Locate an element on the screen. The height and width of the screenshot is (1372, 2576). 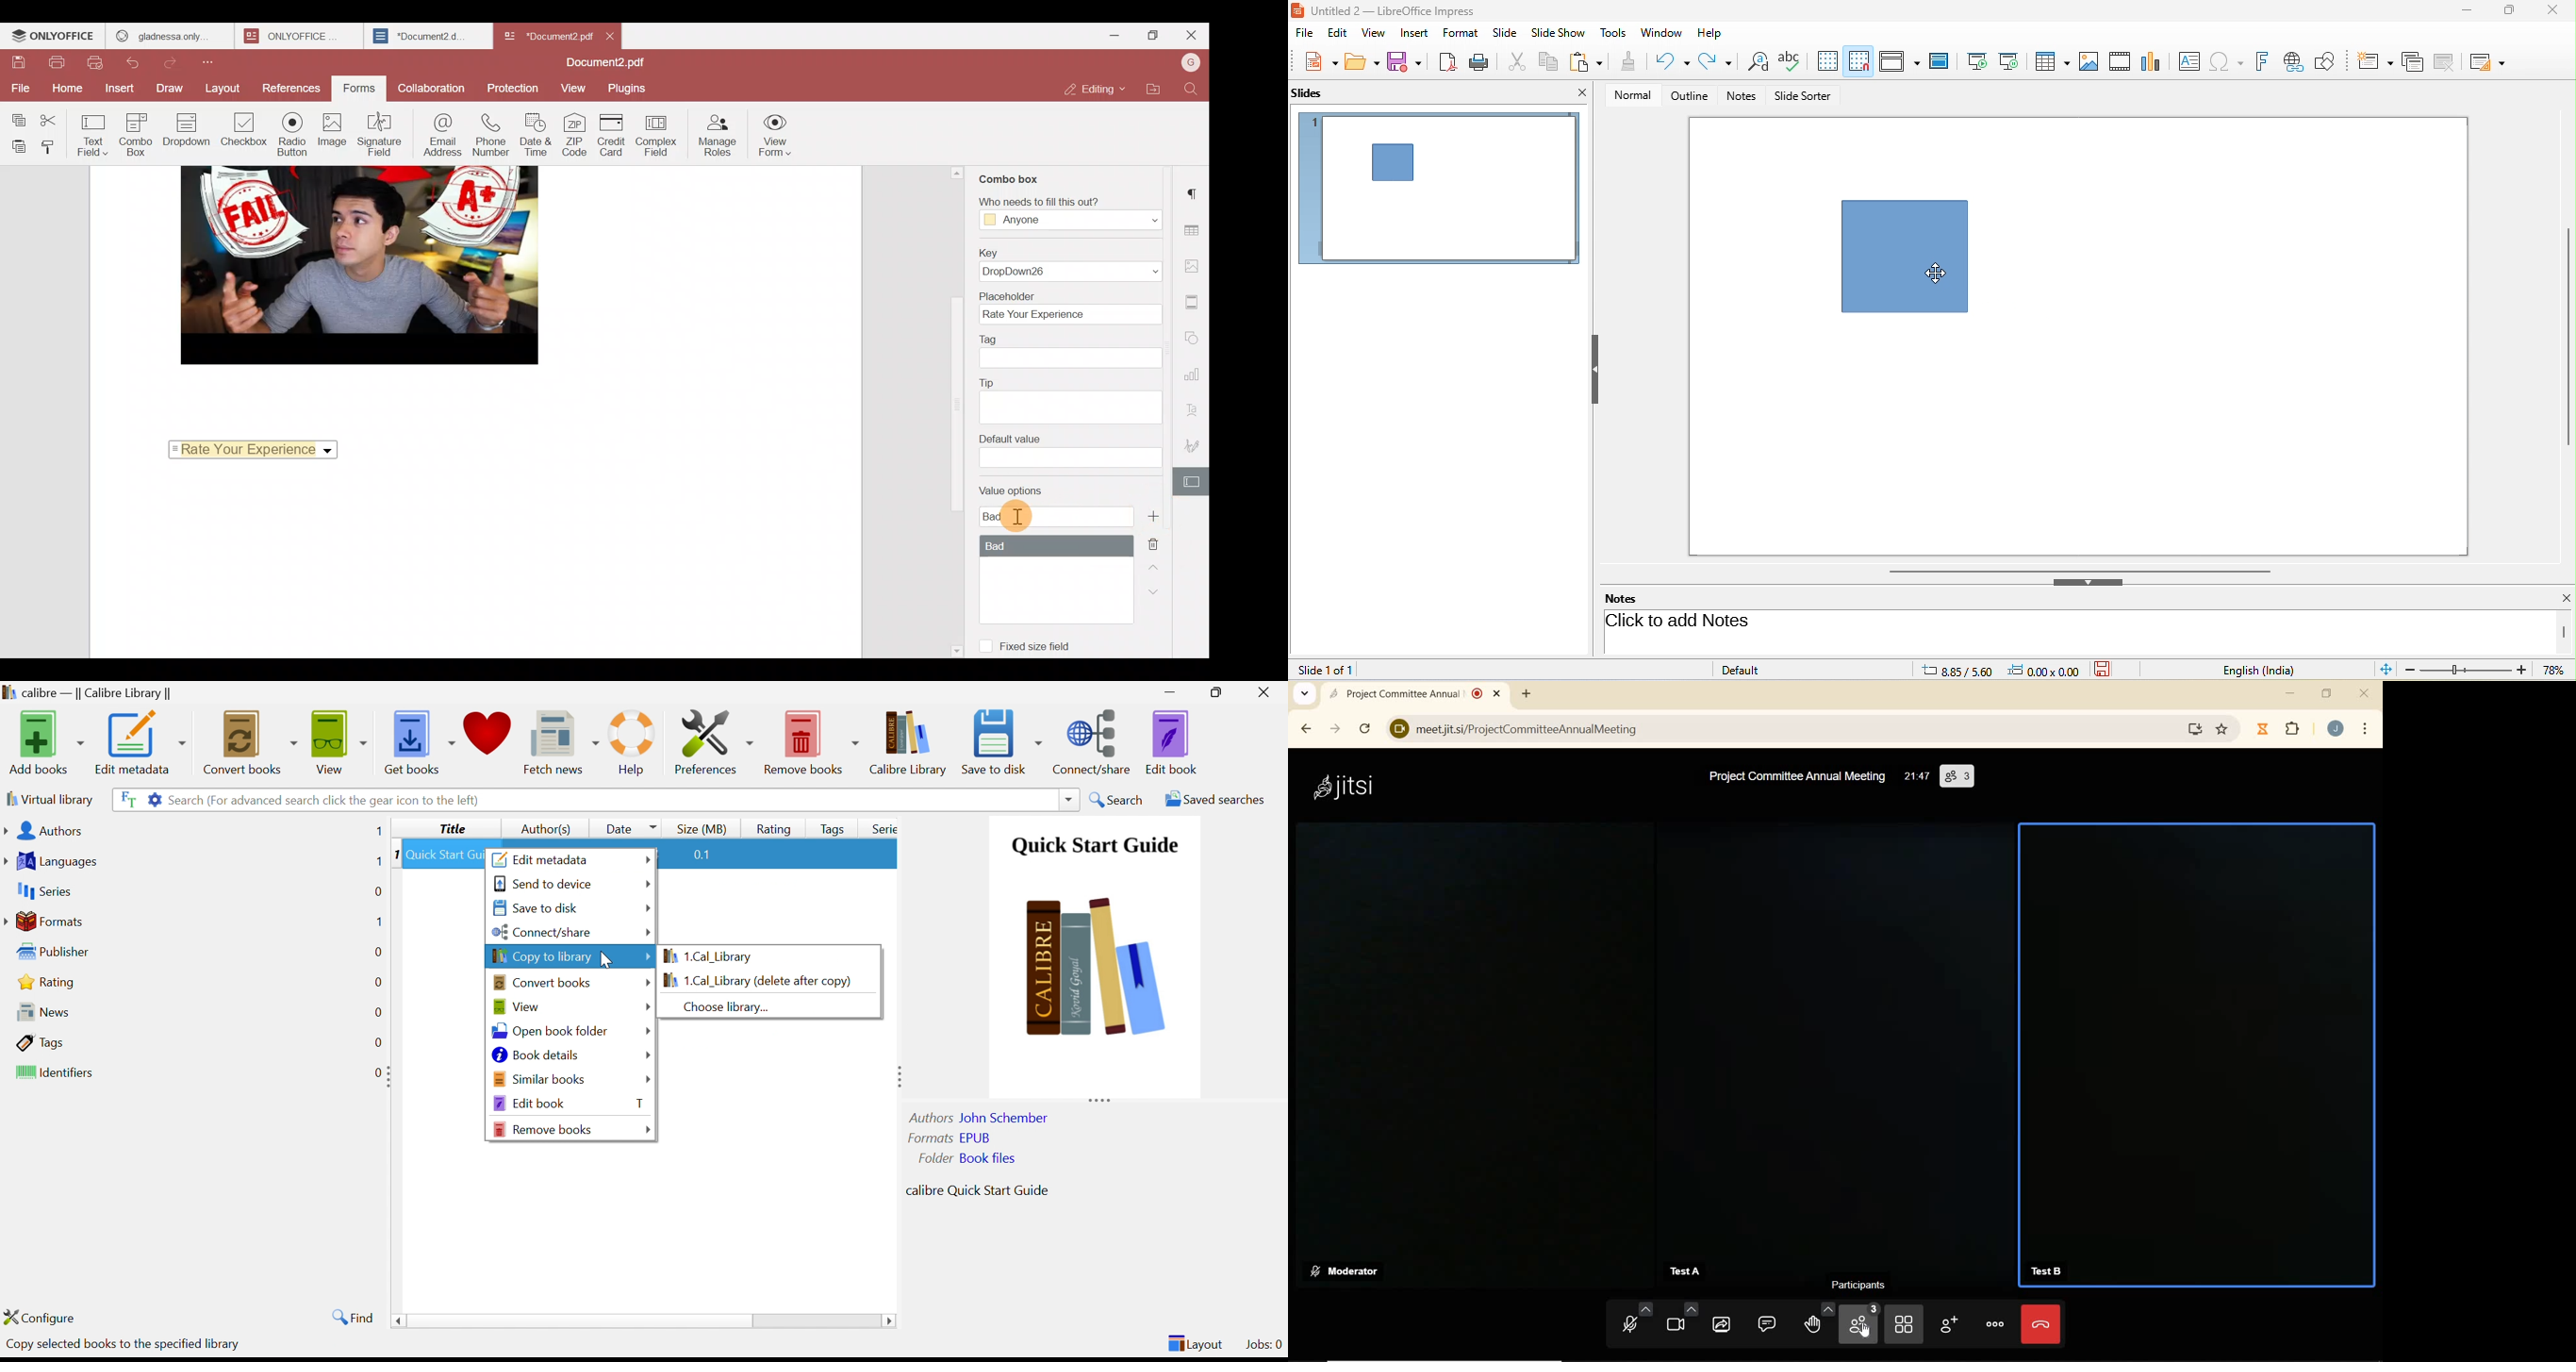
0 is located at coordinates (380, 1040).